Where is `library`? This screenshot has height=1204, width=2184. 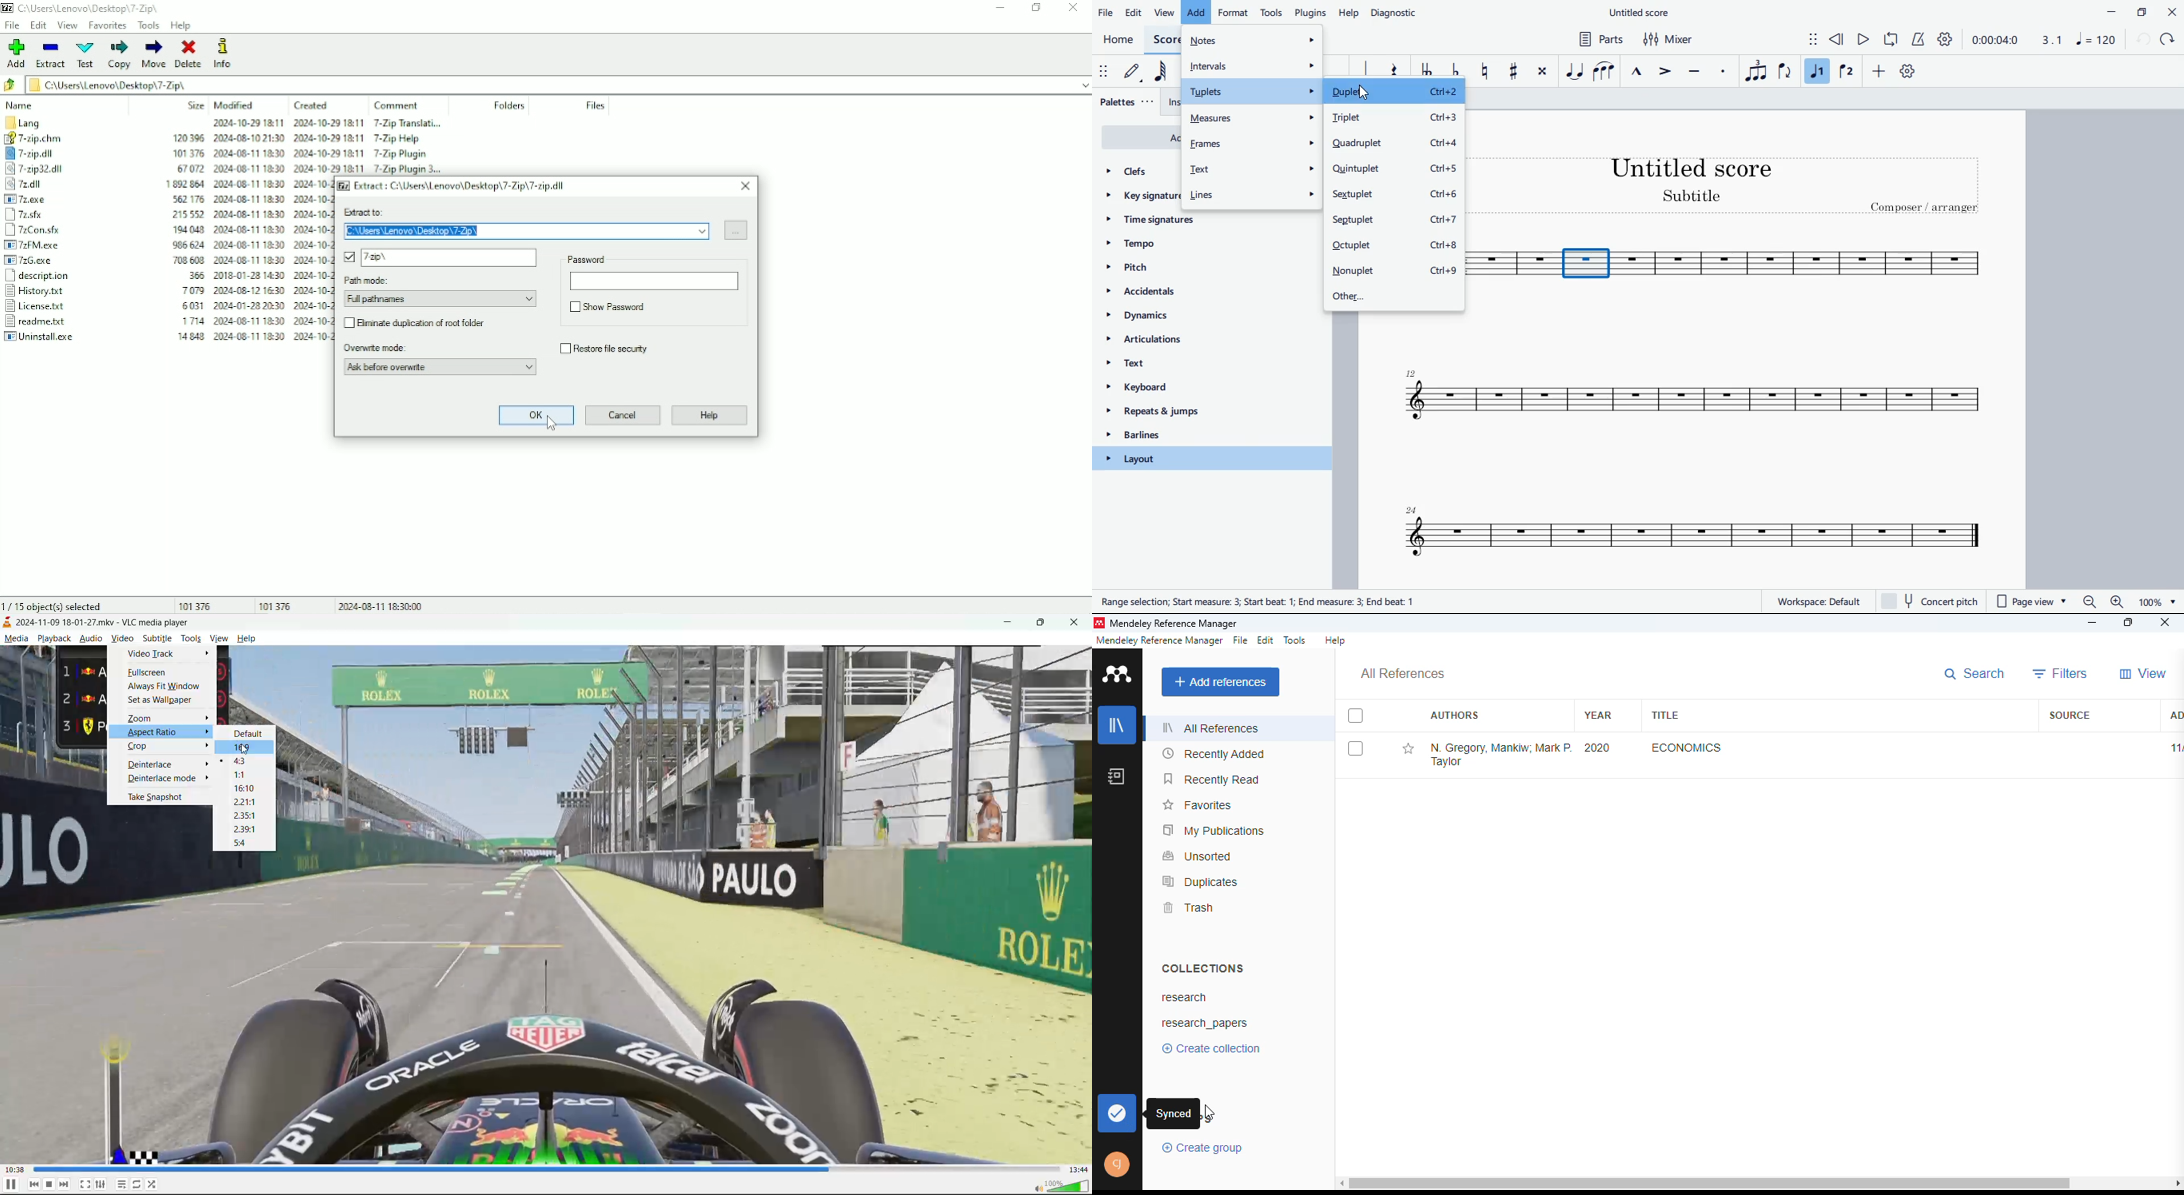
library is located at coordinates (1117, 724).